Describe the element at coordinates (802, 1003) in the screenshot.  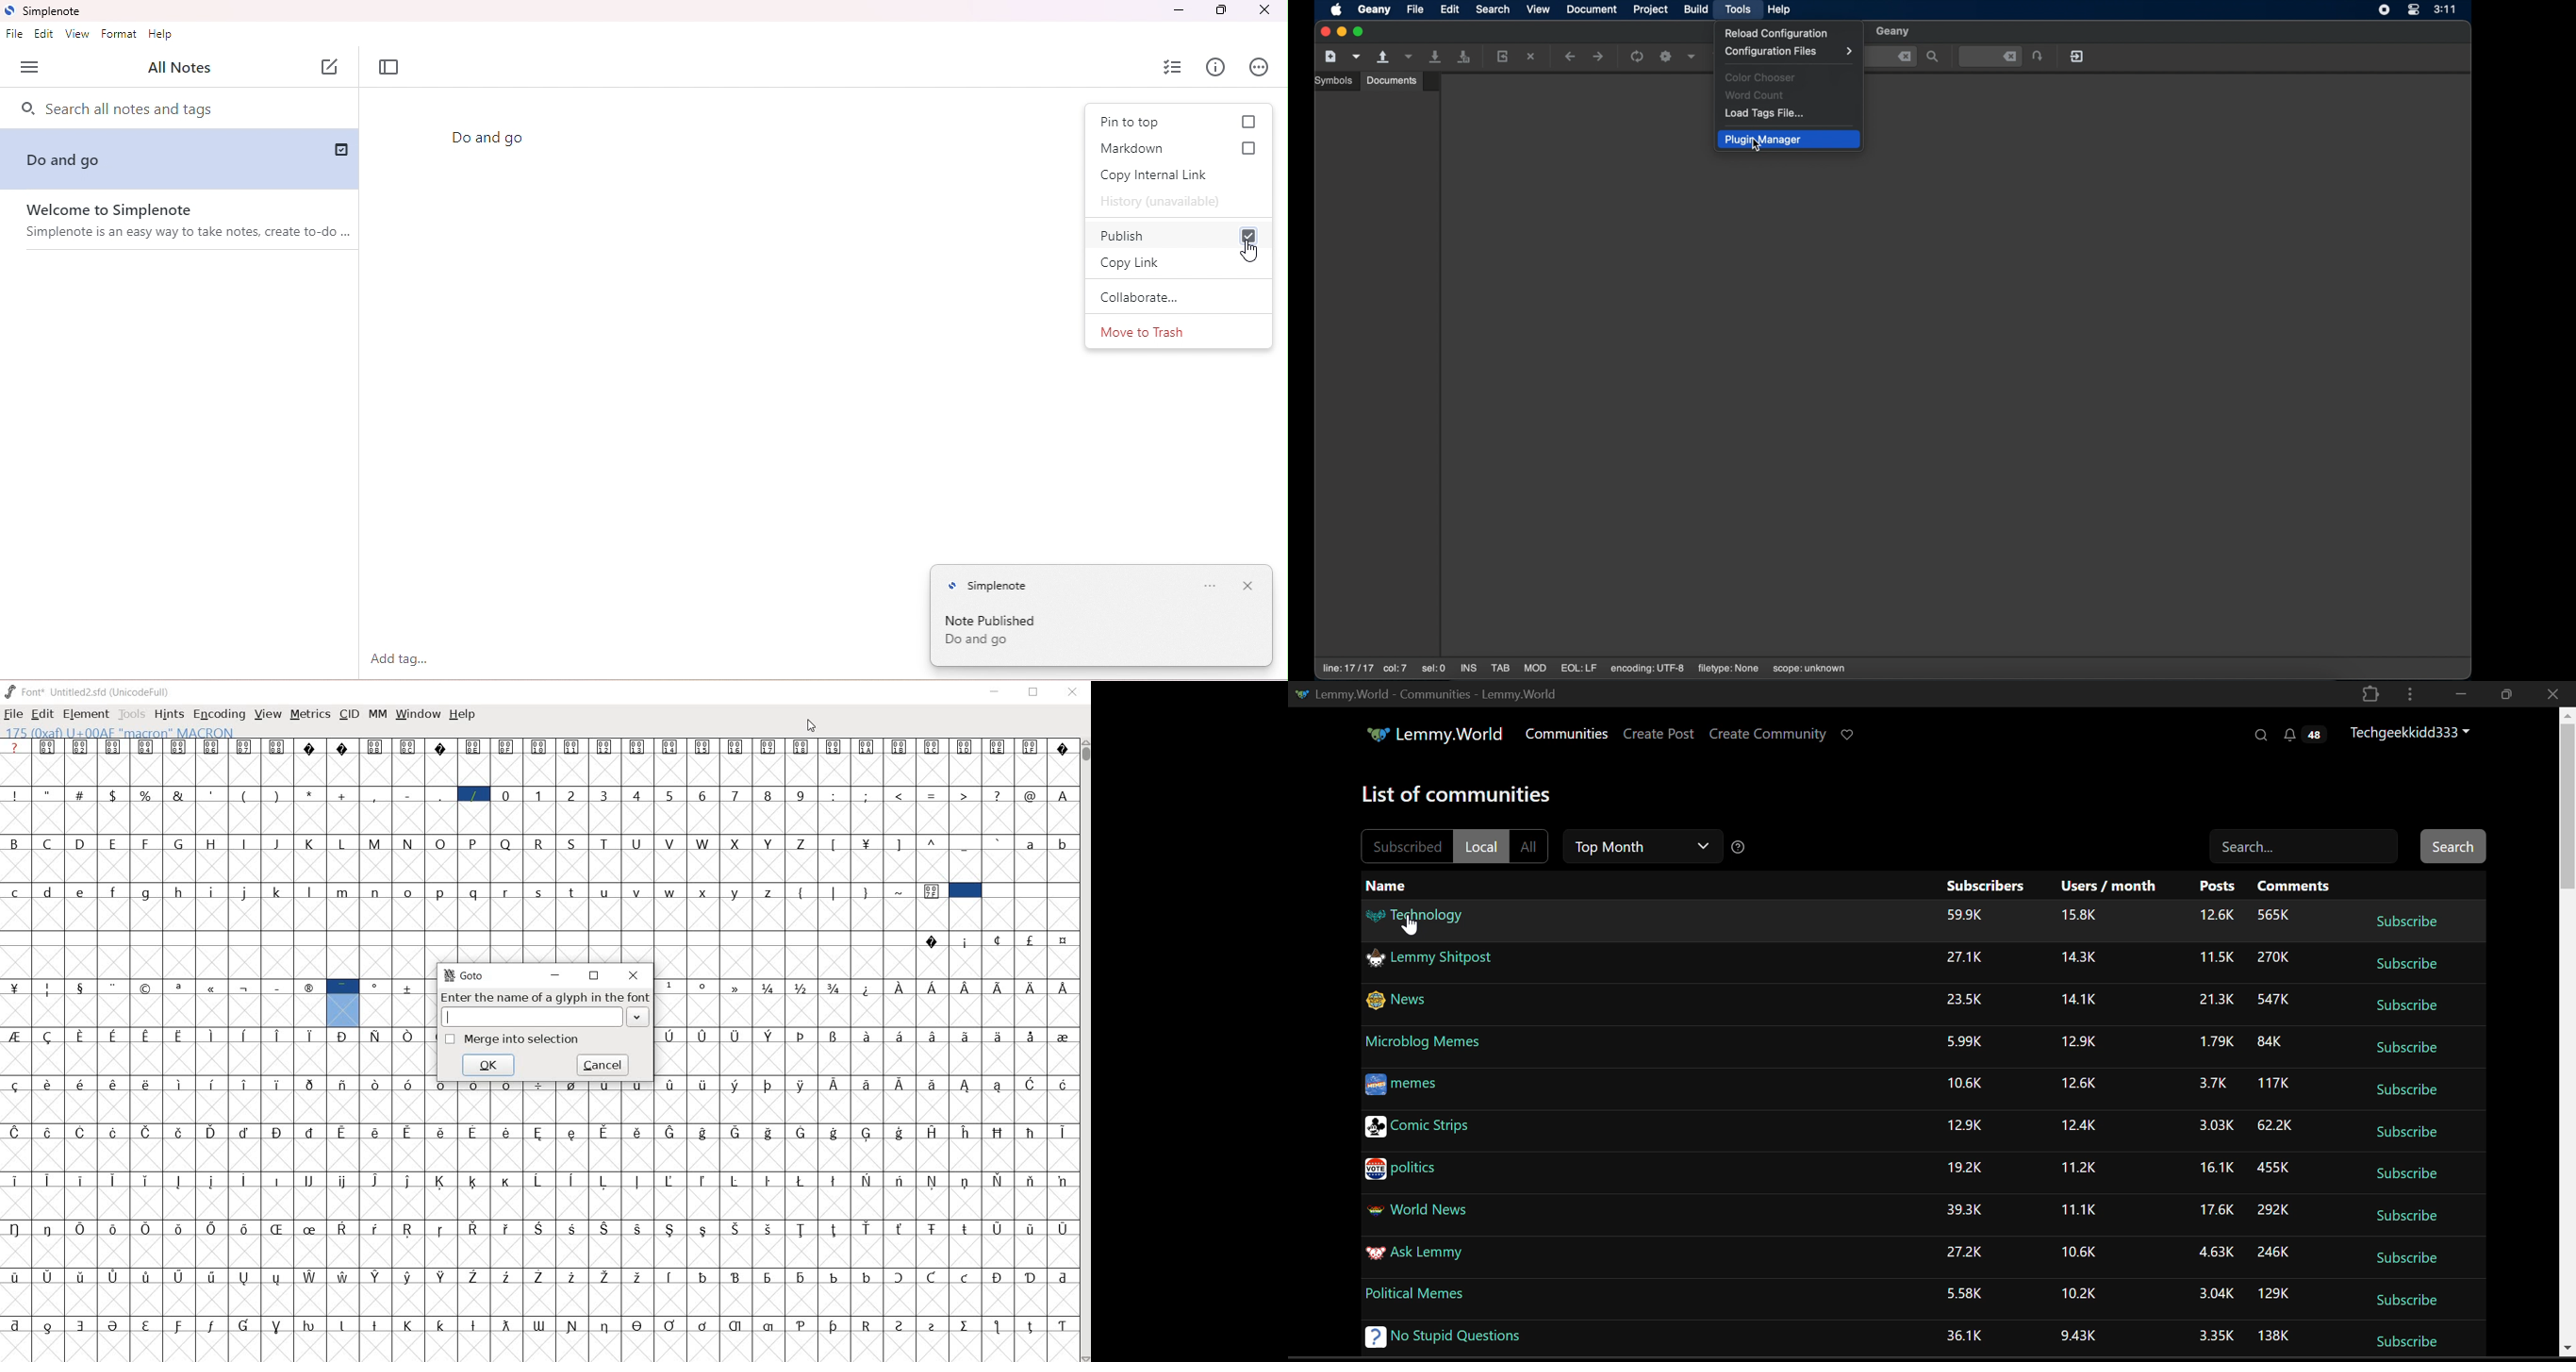
I see `mathematical fractions` at that location.